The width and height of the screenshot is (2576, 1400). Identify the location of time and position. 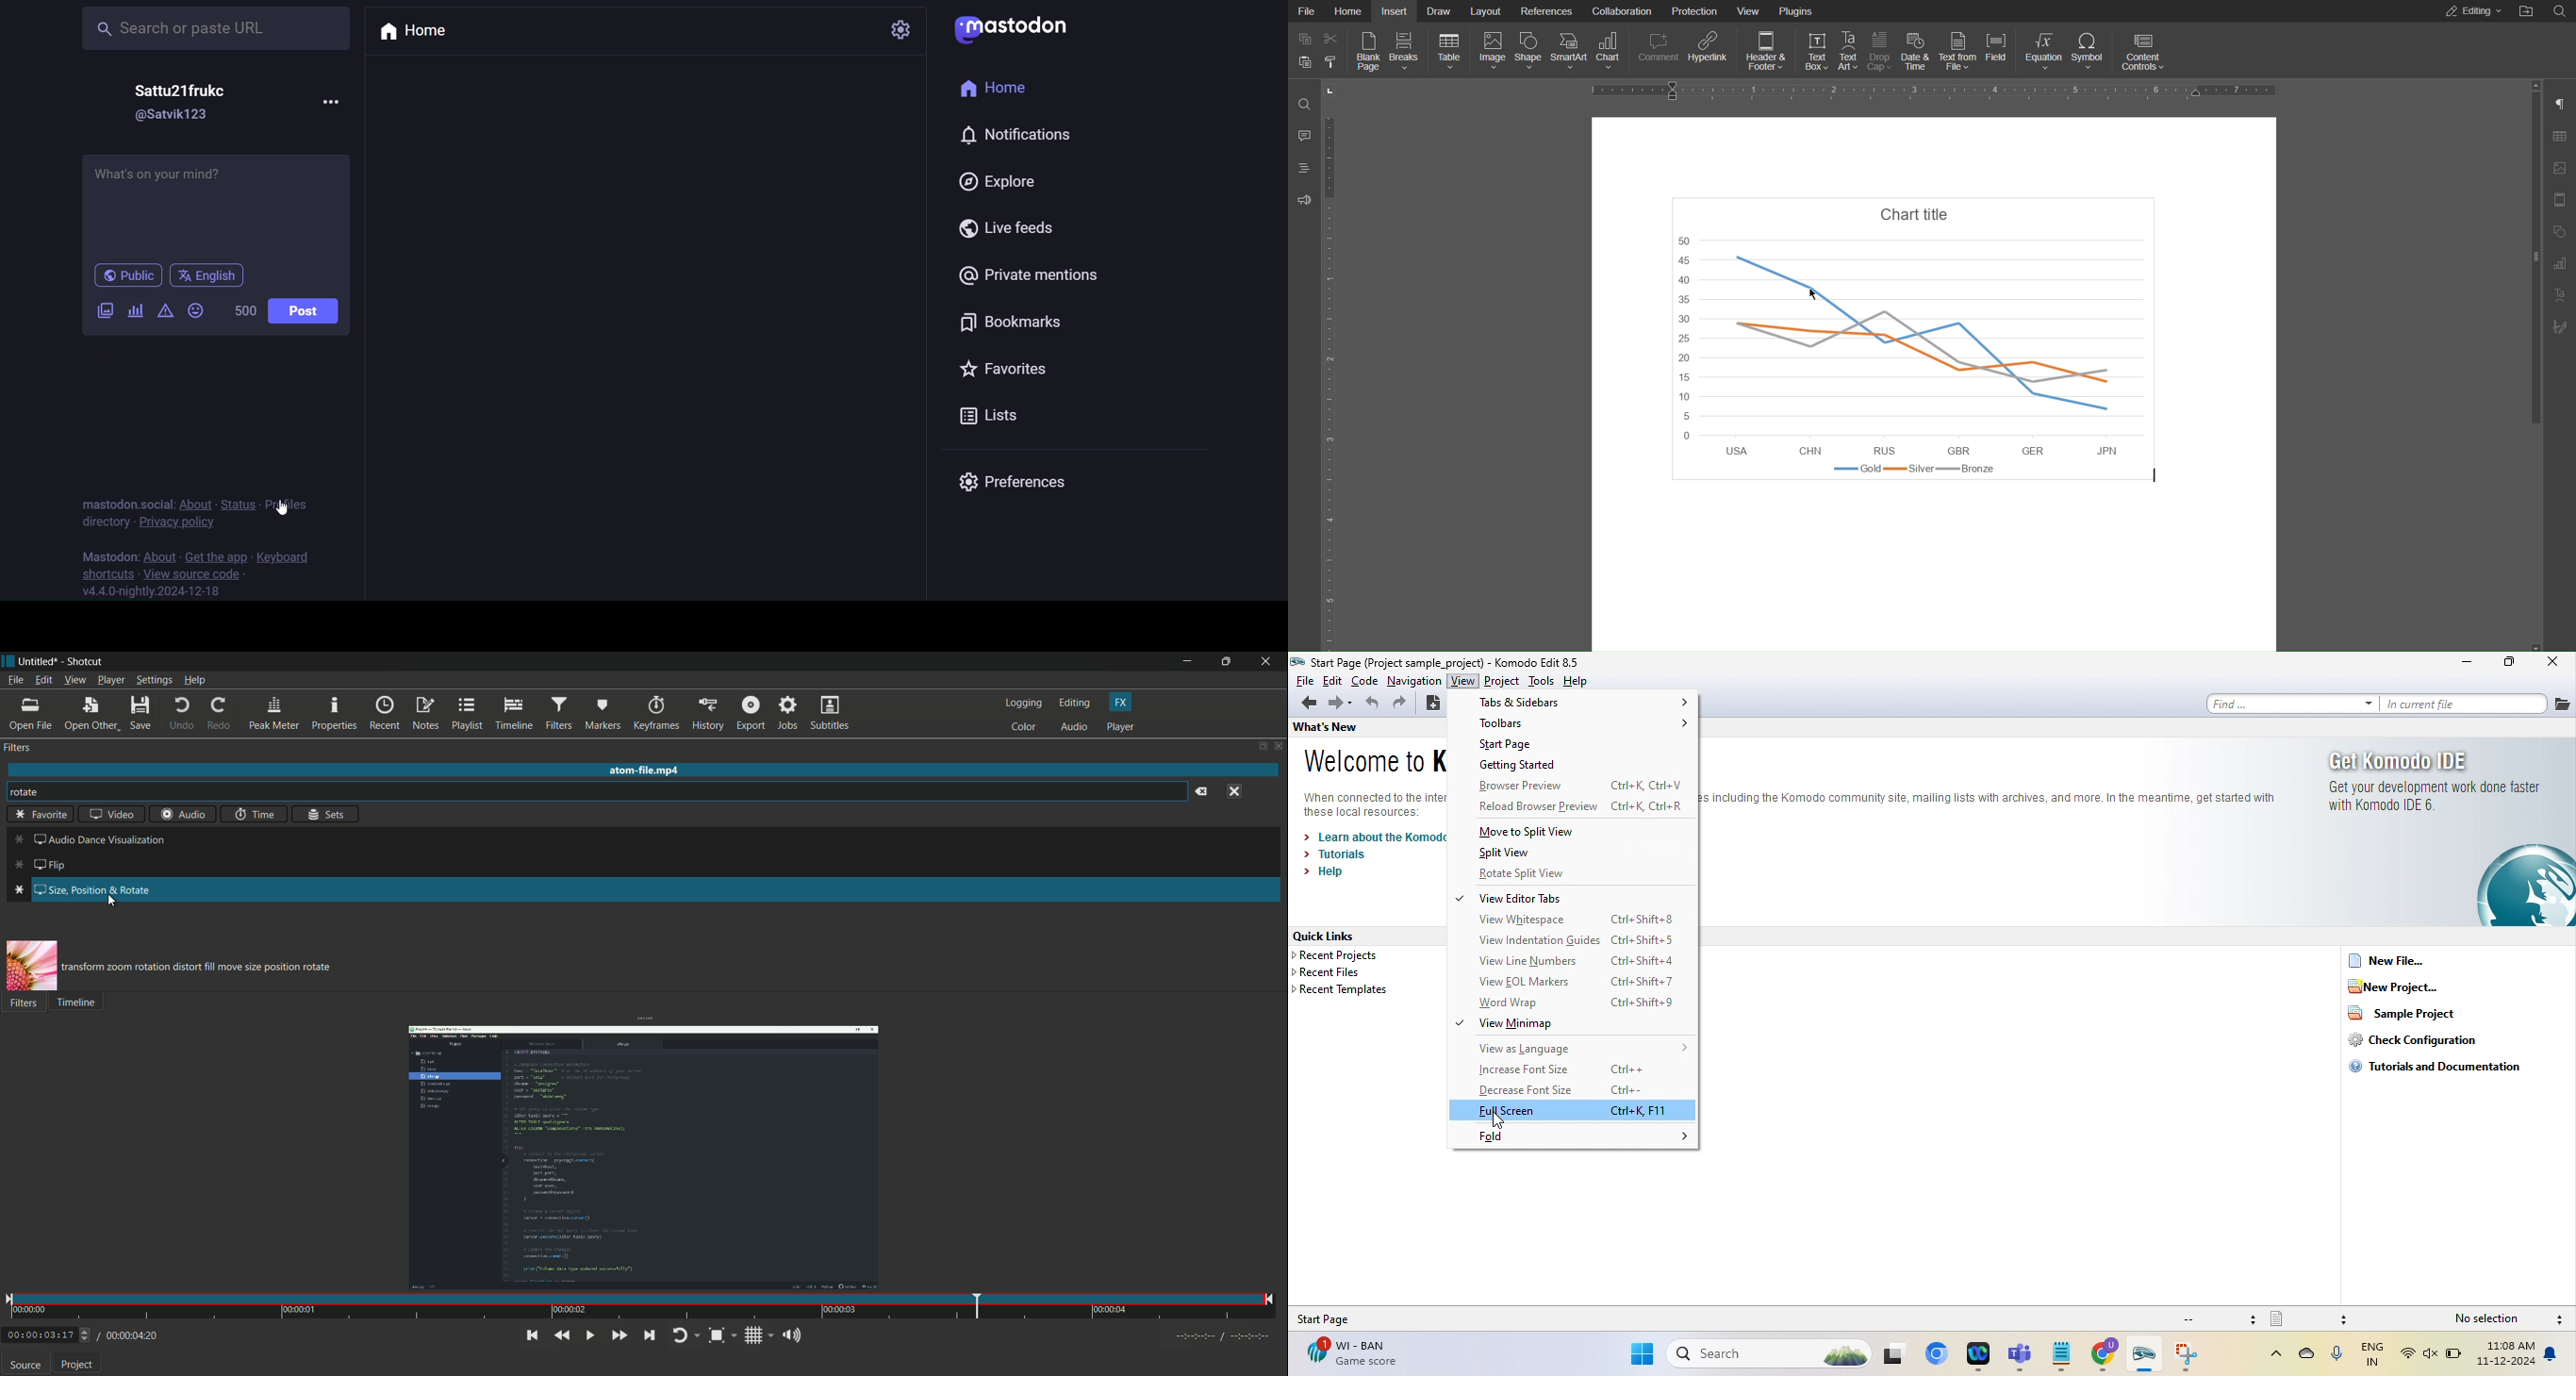
(641, 1307).